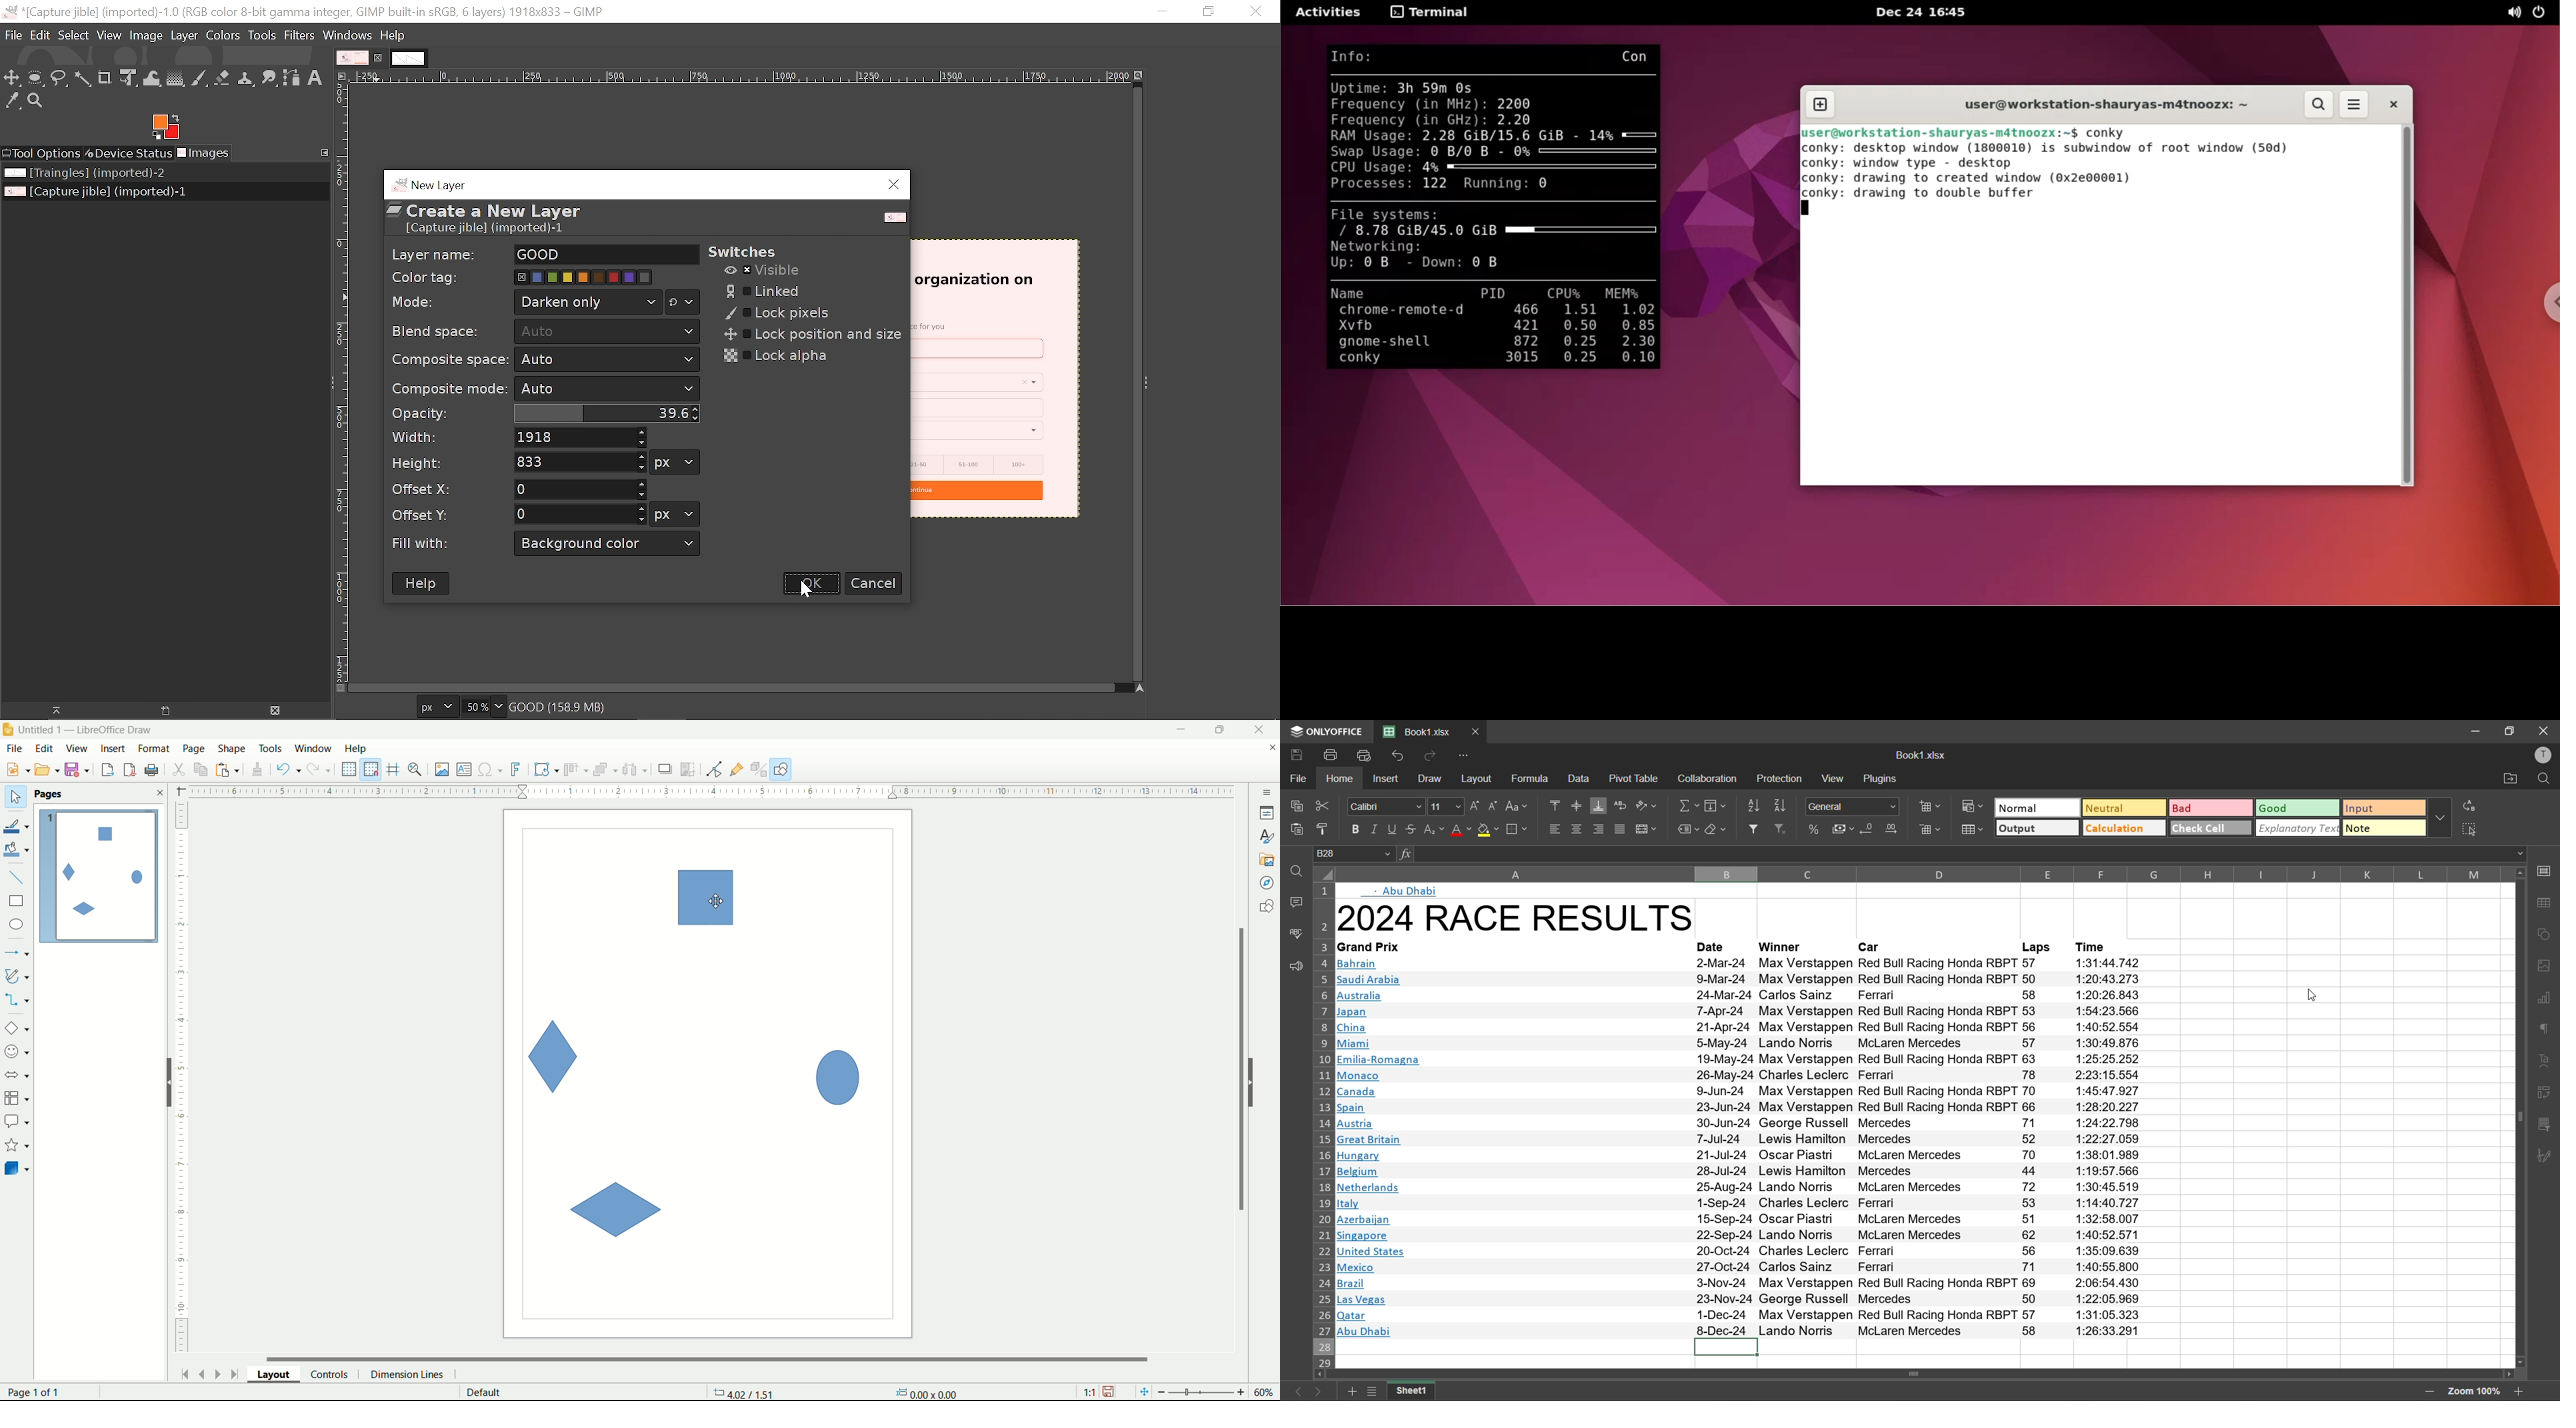 This screenshot has height=1428, width=2576. I want to click on new, so click(15, 770).